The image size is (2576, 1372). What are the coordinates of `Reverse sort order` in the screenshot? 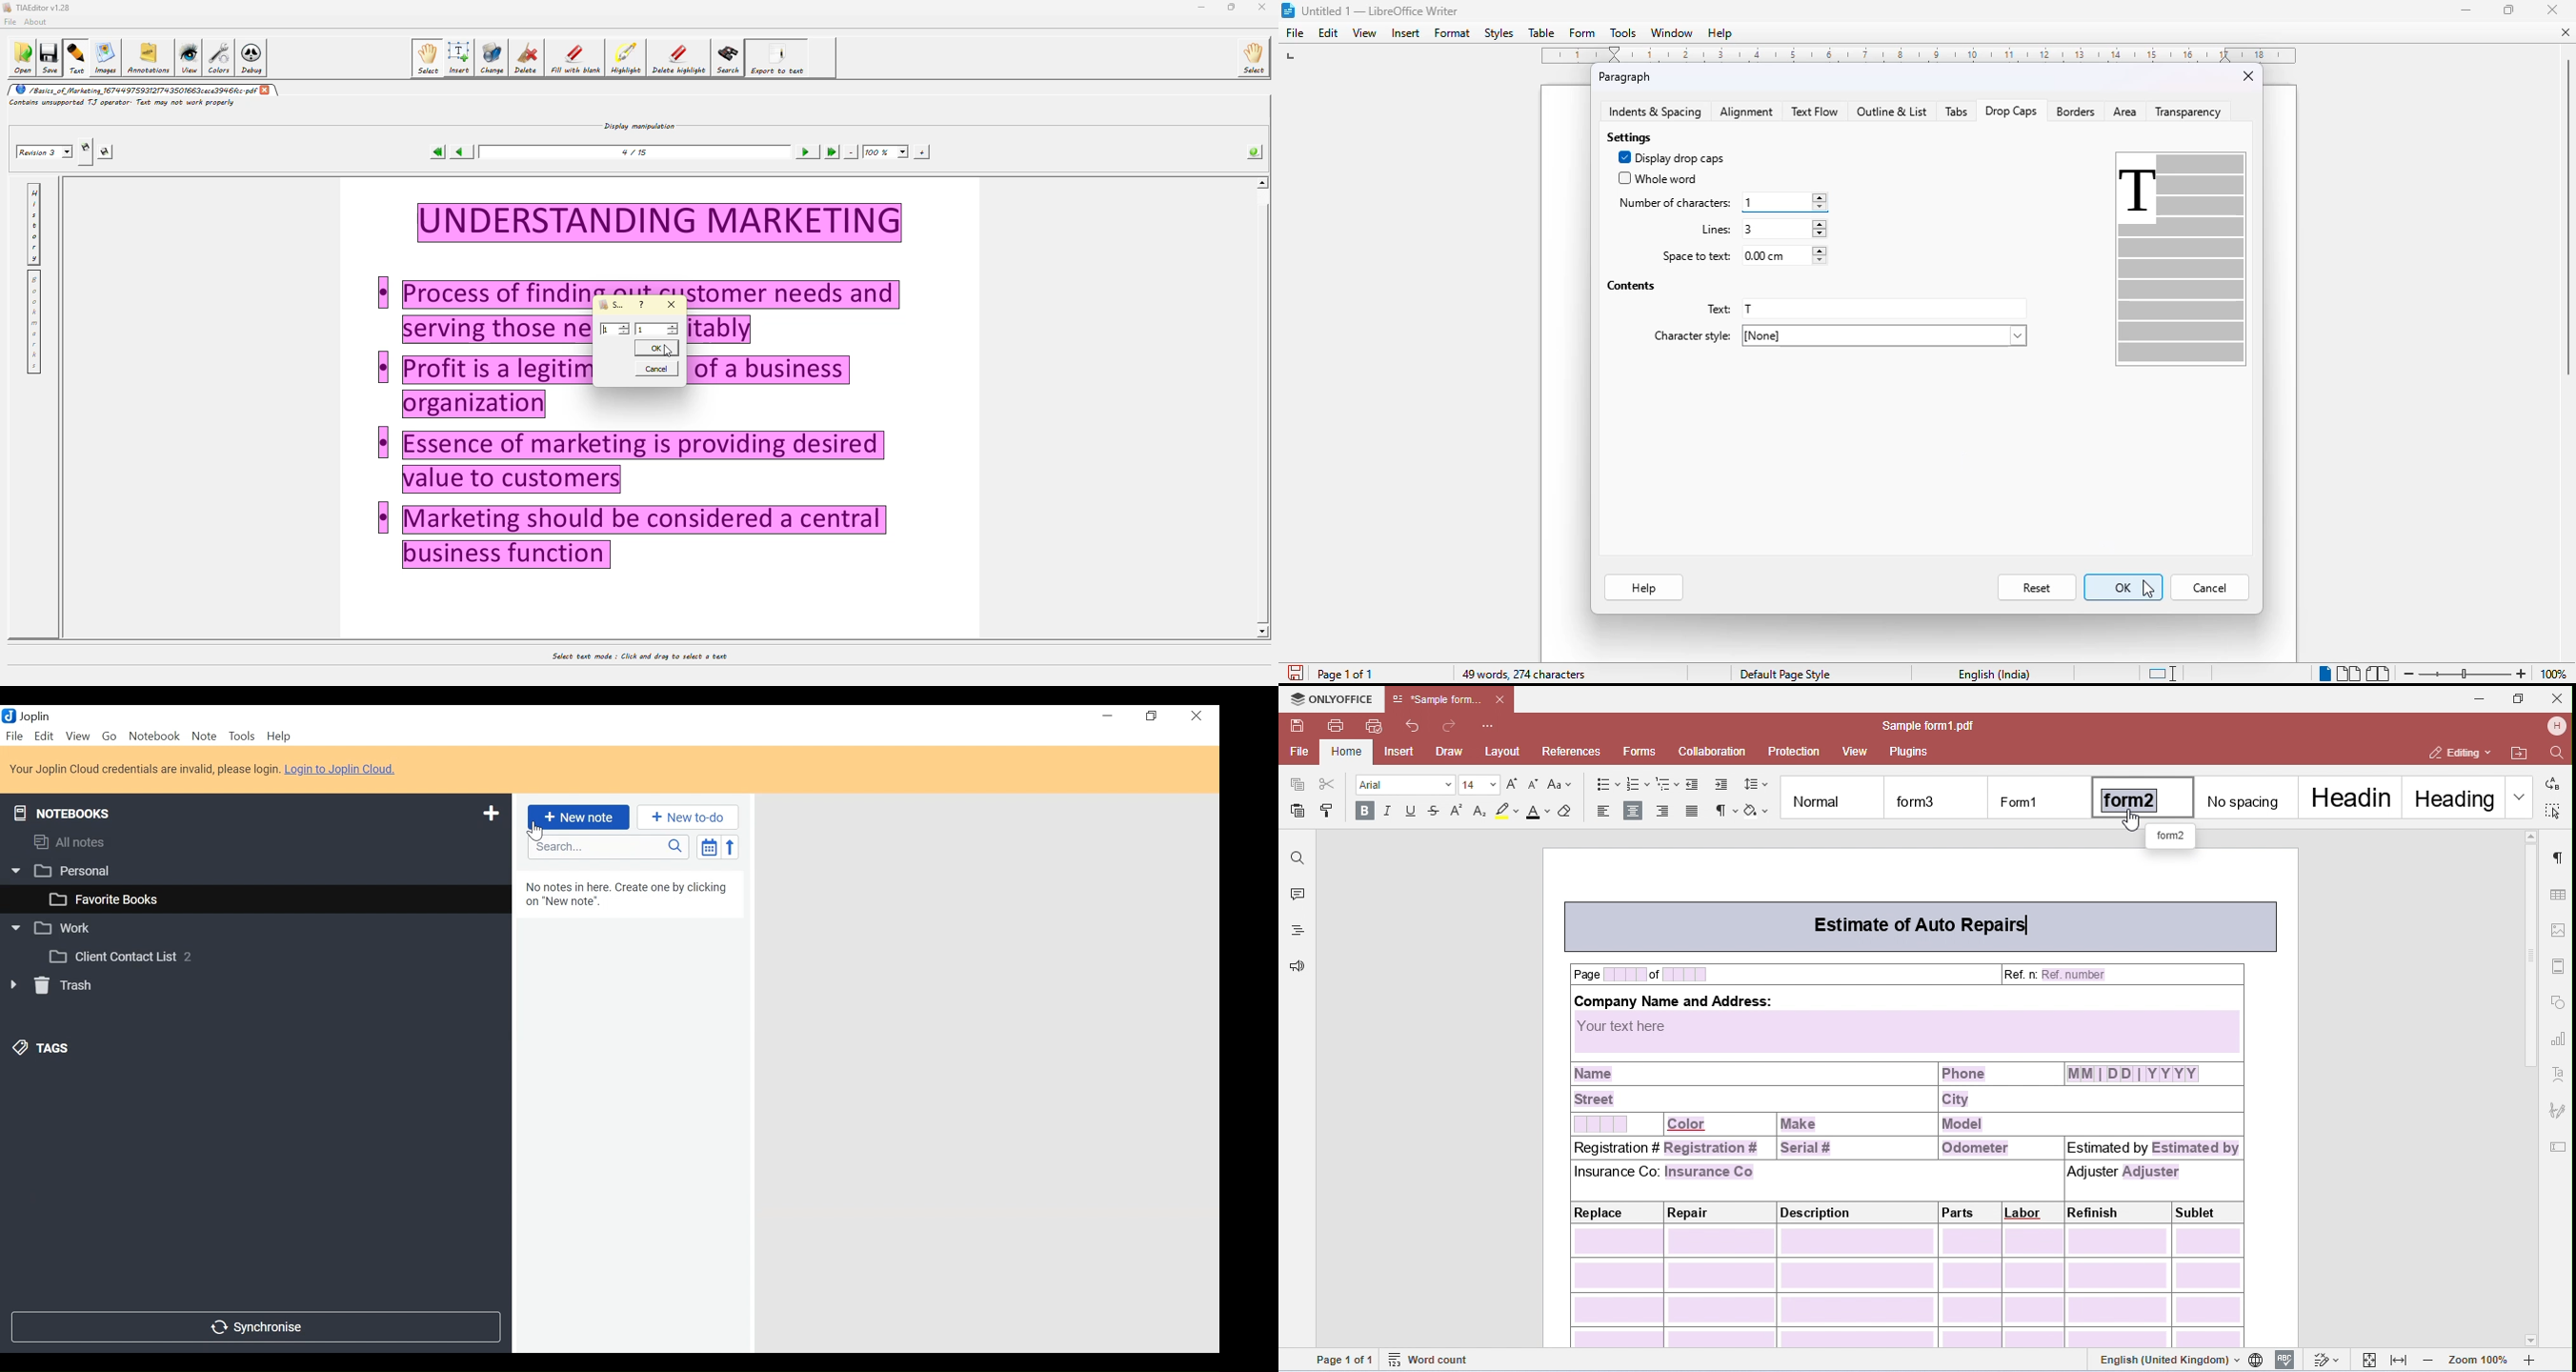 It's located at (730, 847).